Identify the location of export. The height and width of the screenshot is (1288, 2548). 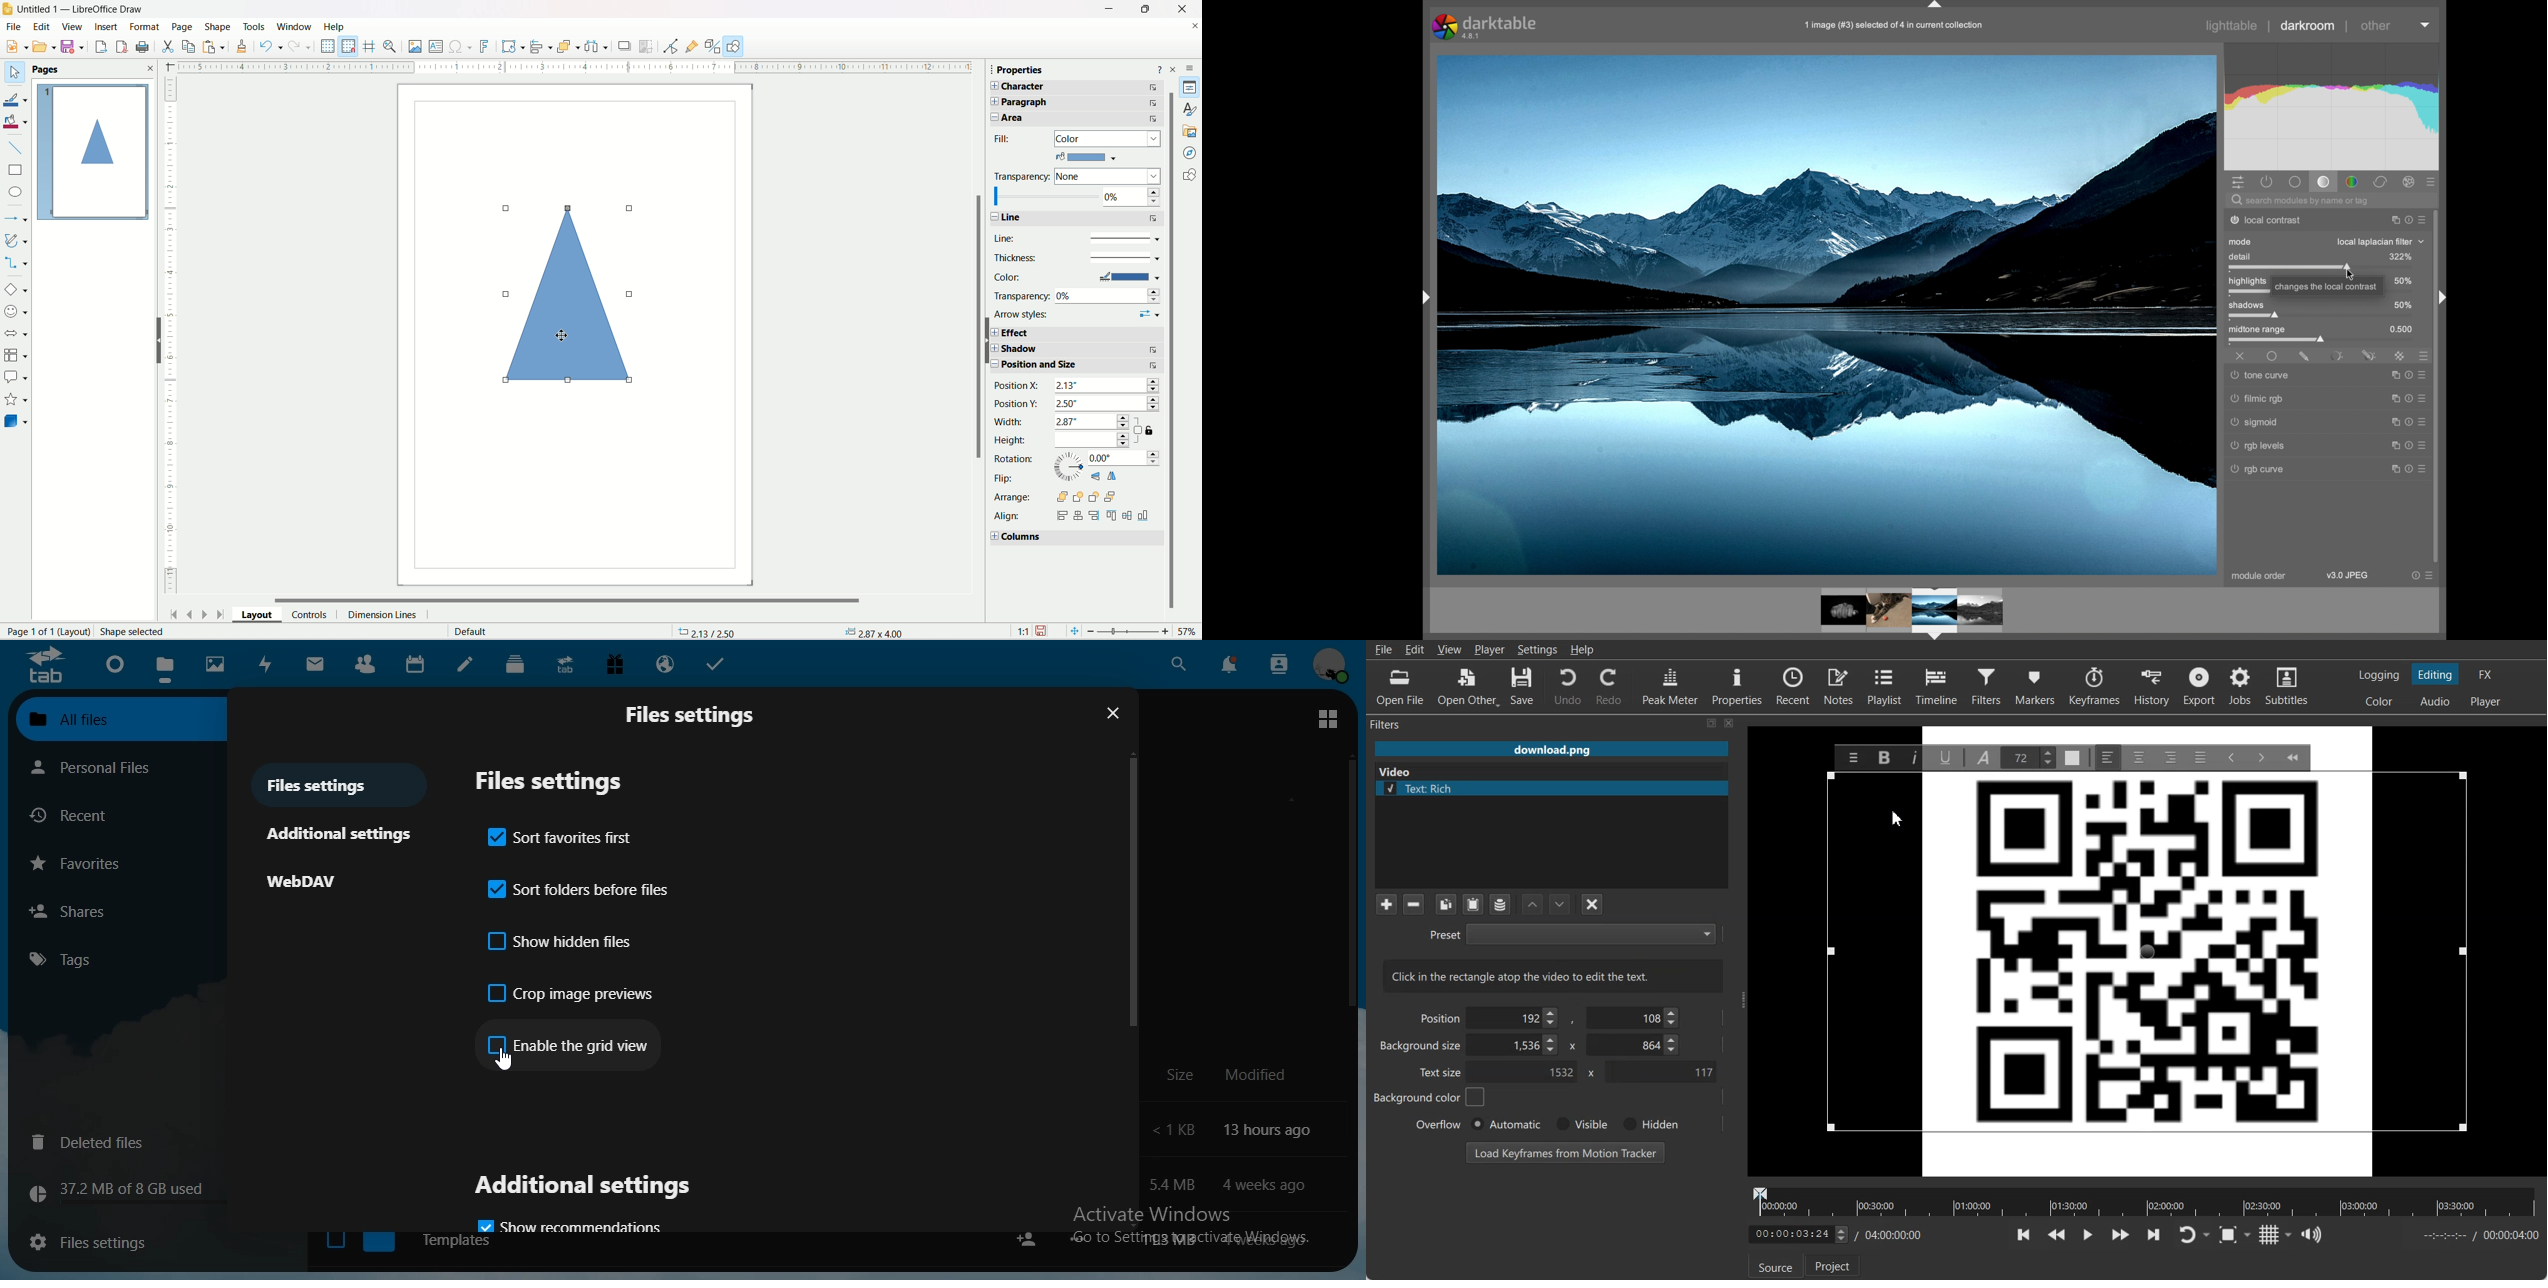
(100, 46).